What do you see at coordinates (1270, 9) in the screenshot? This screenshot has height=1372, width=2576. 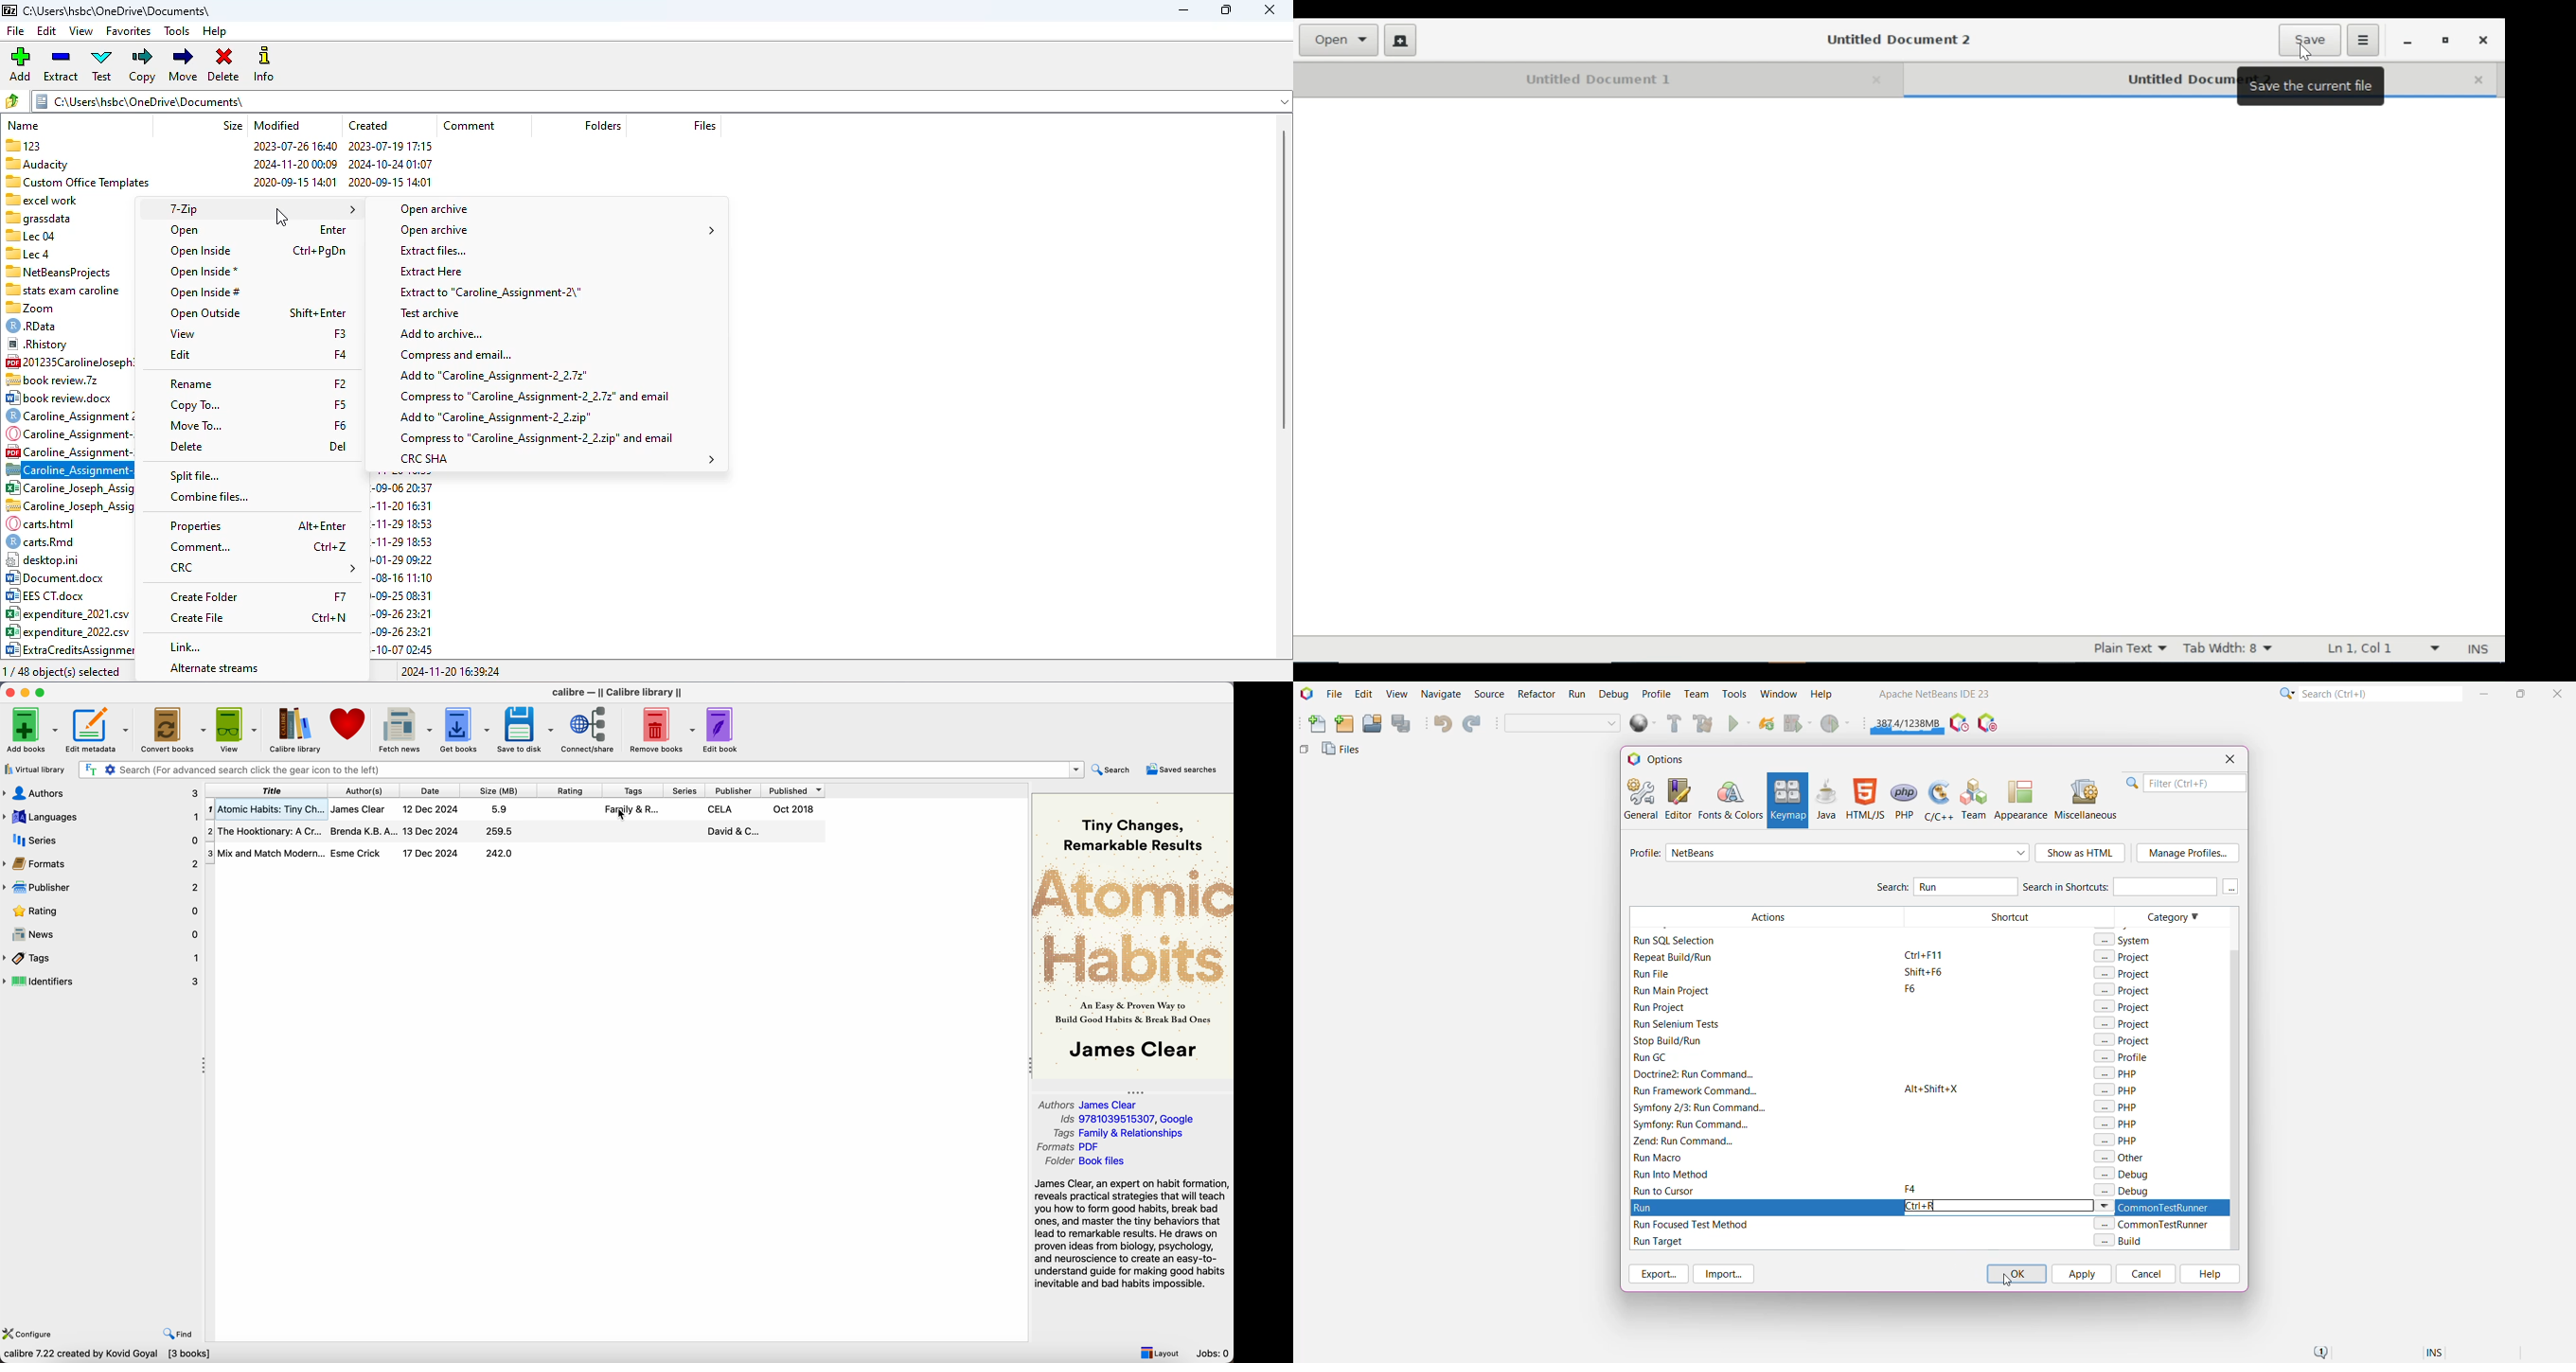 I see `close` at bounding box center [1270, 9].